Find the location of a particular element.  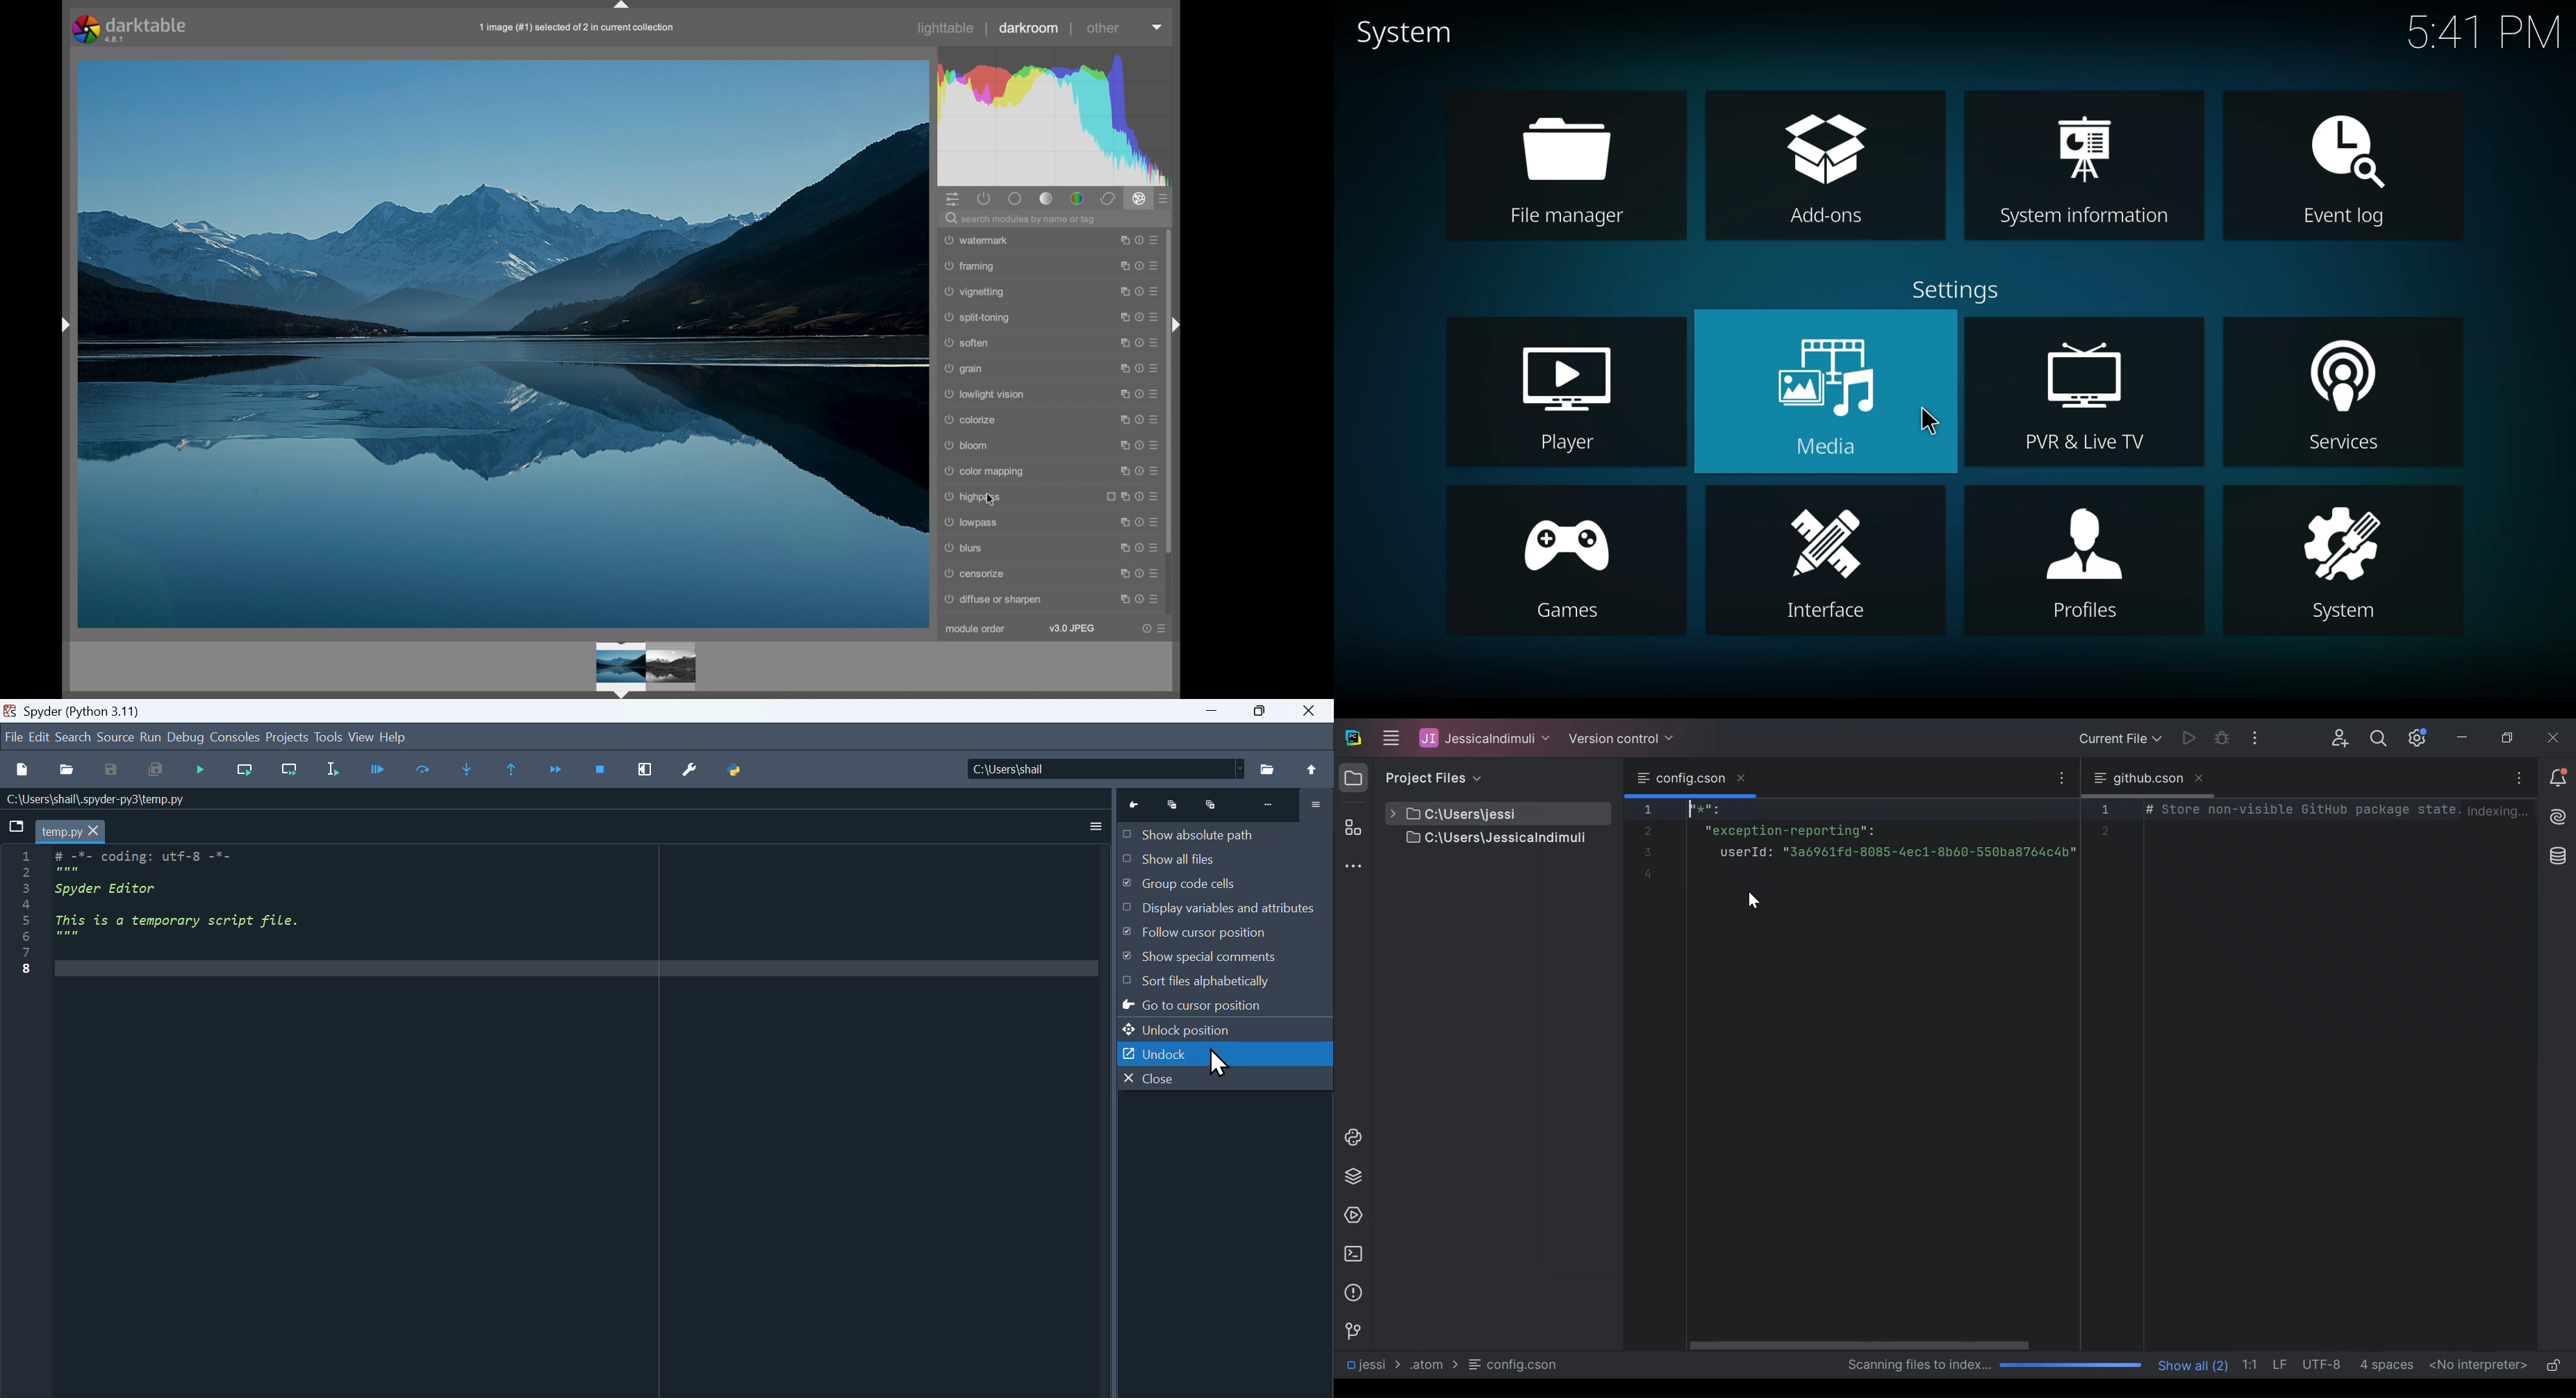

event log is located at coordinates (2342, 167).